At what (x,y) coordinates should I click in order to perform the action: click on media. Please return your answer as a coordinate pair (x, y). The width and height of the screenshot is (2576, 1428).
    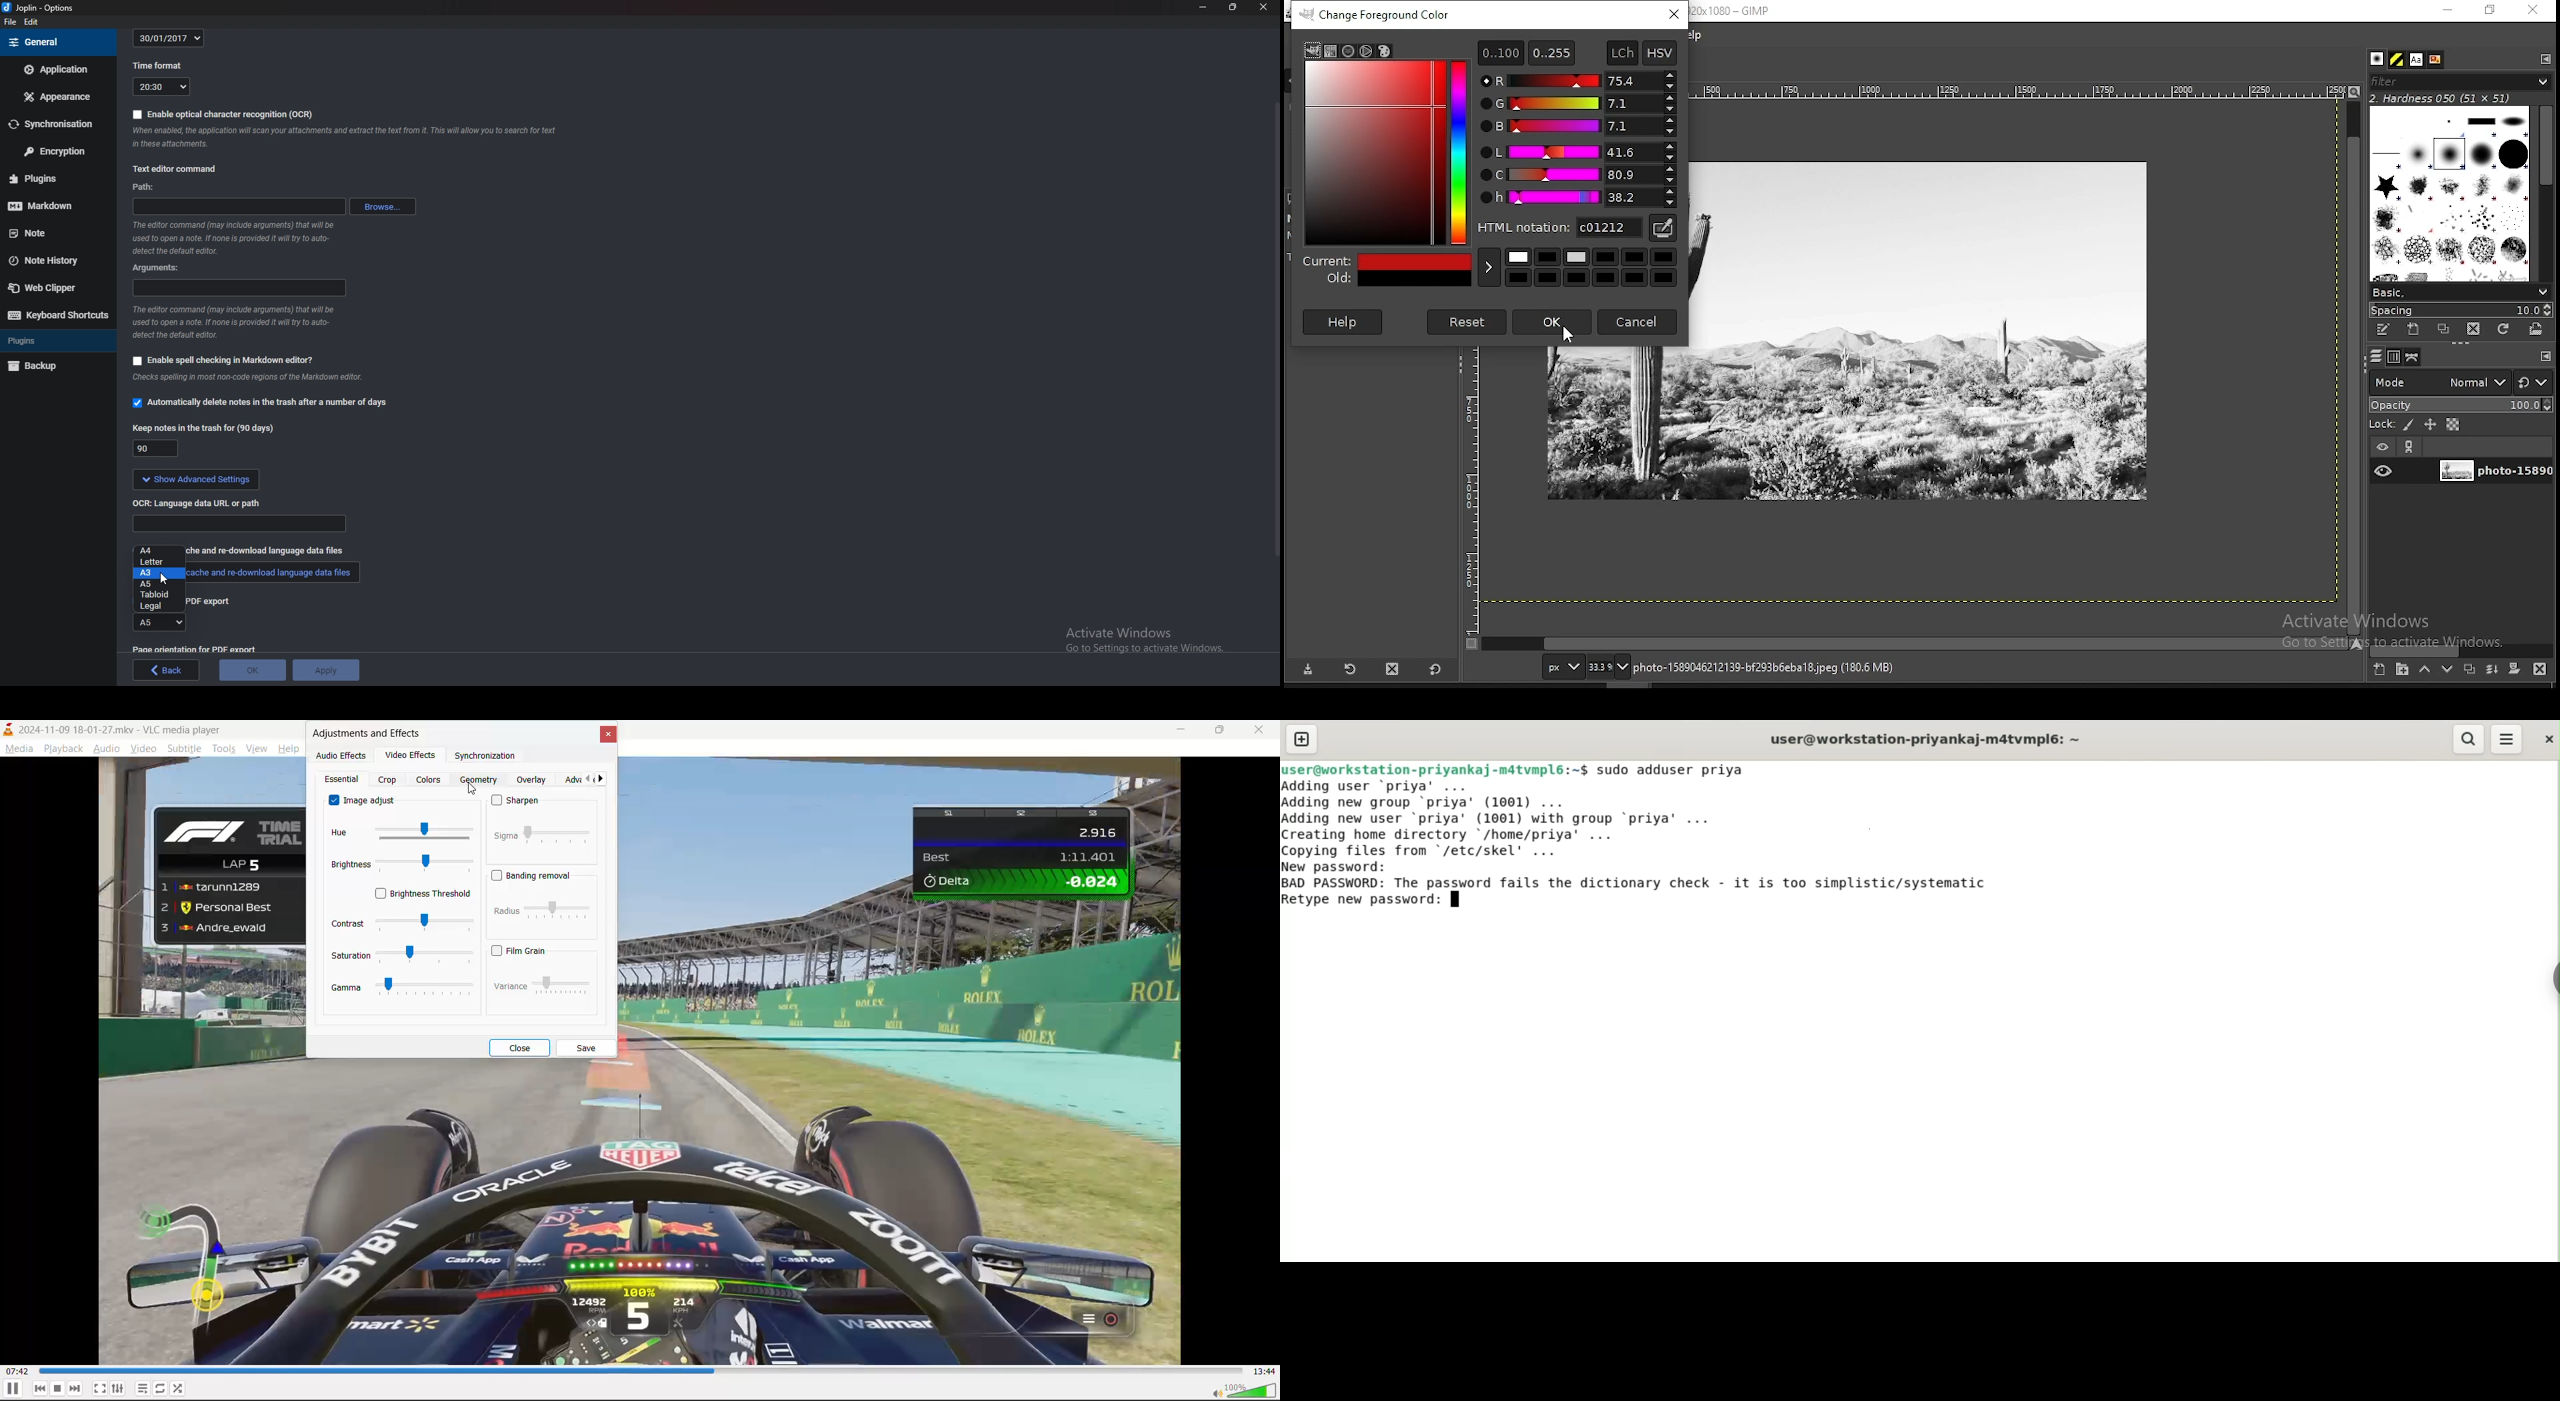
    Looking at the image, I should click on (17, 749).